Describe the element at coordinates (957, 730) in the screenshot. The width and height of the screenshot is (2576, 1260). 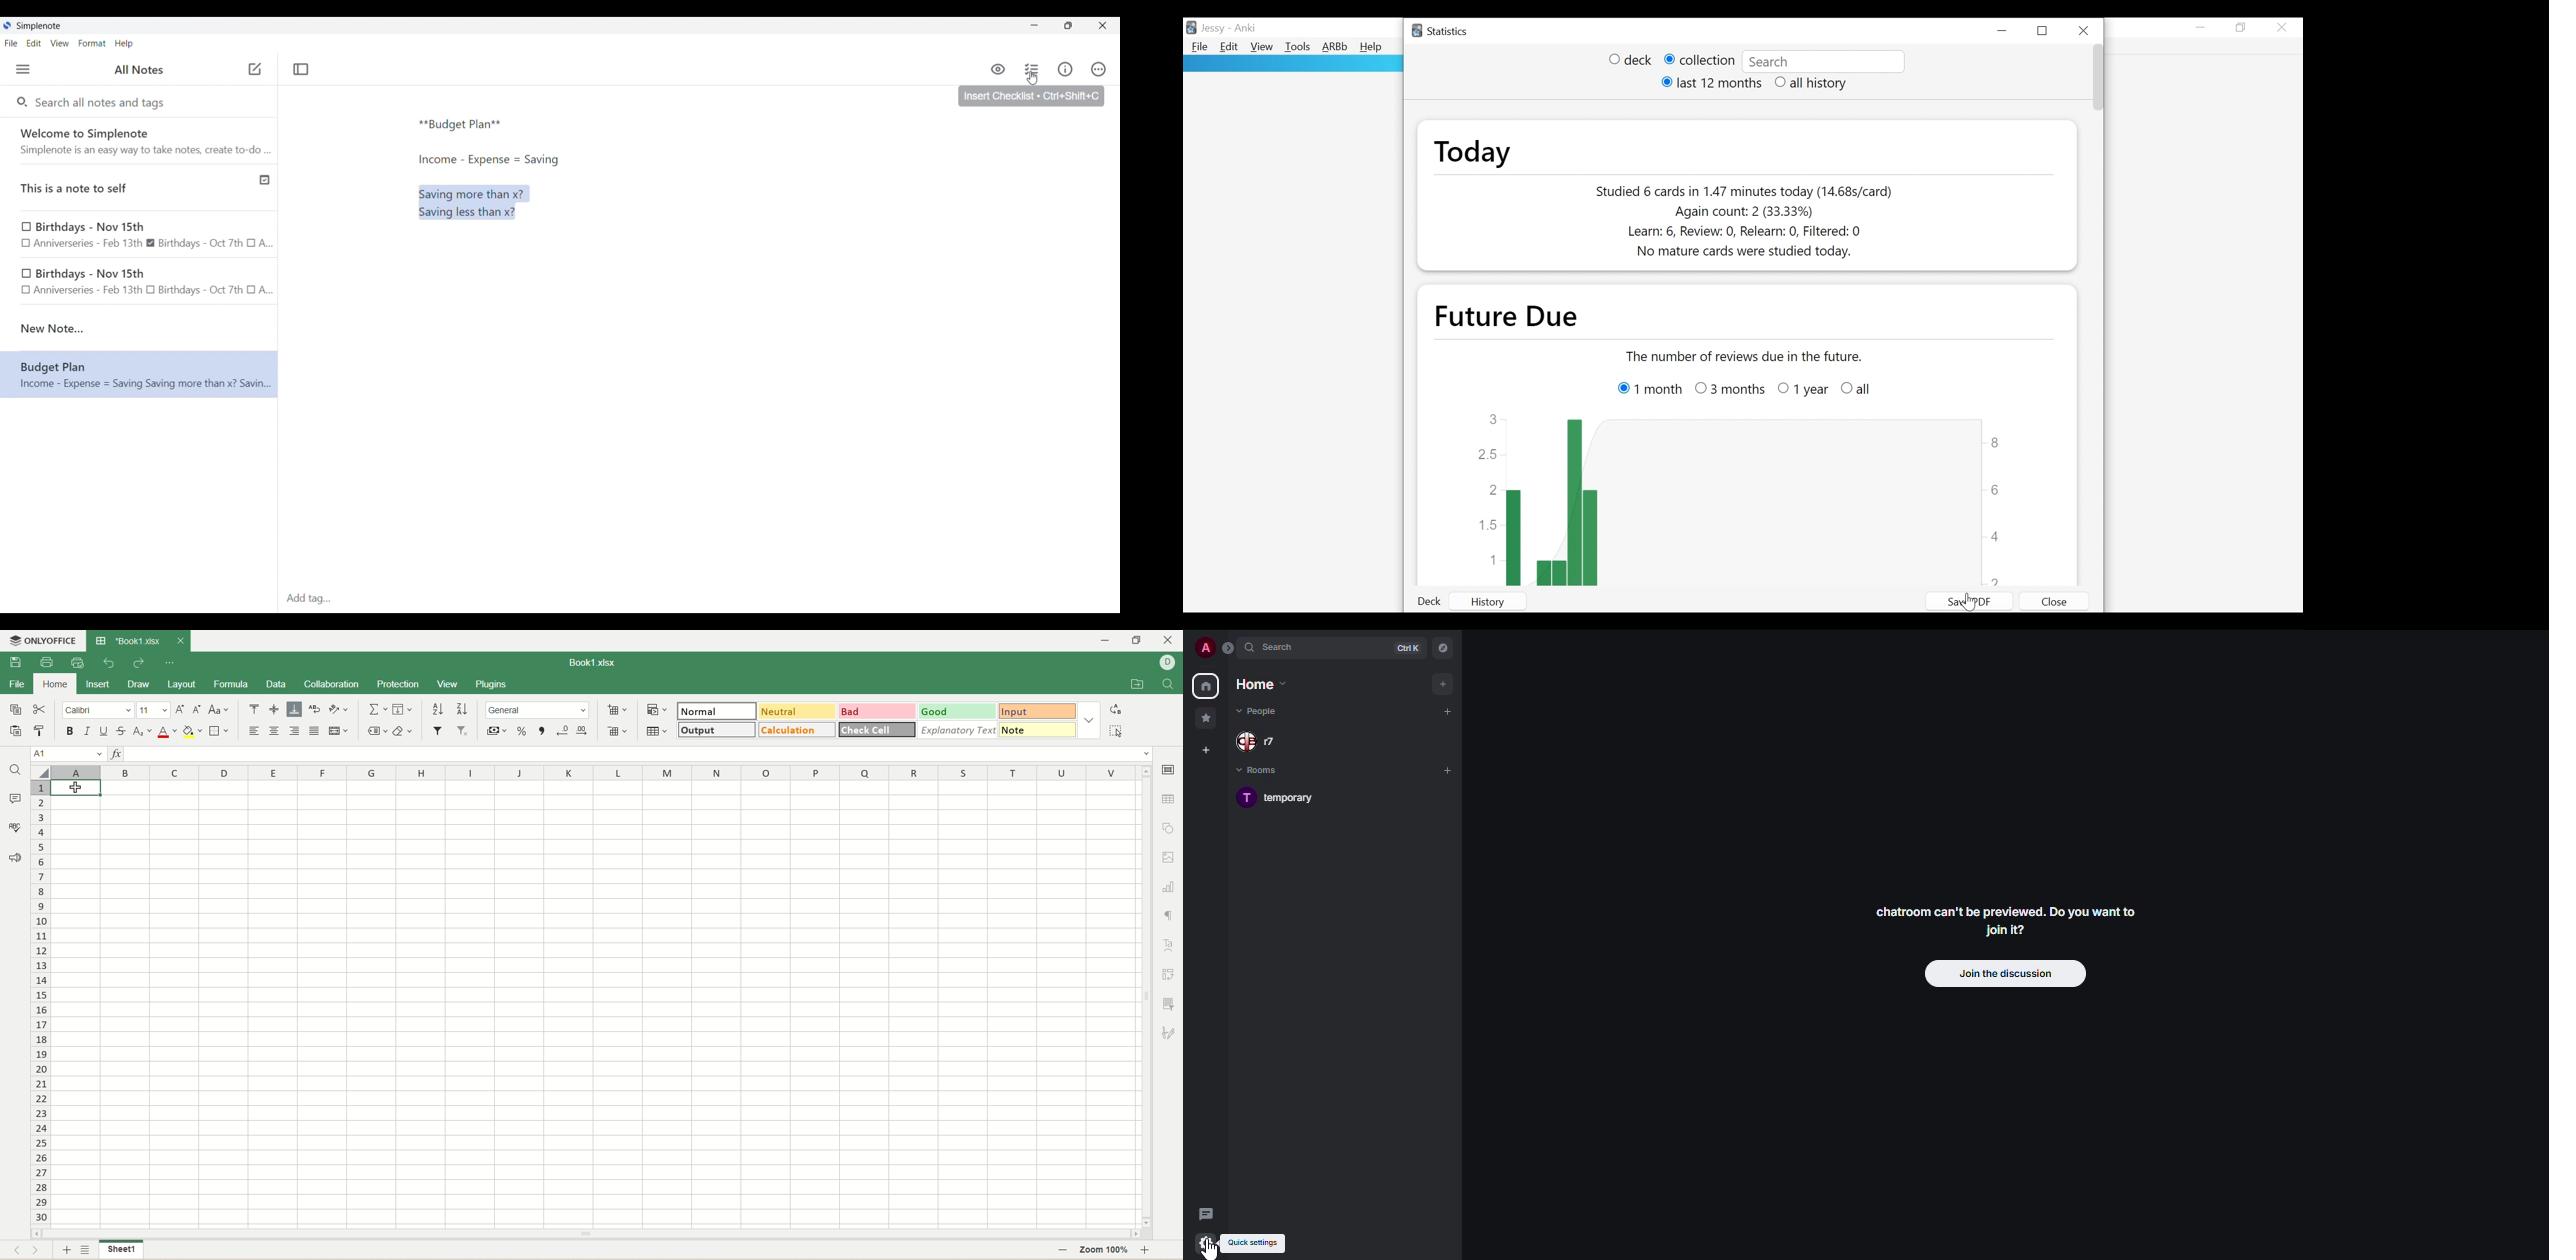
I see `explanatory text` at that location.